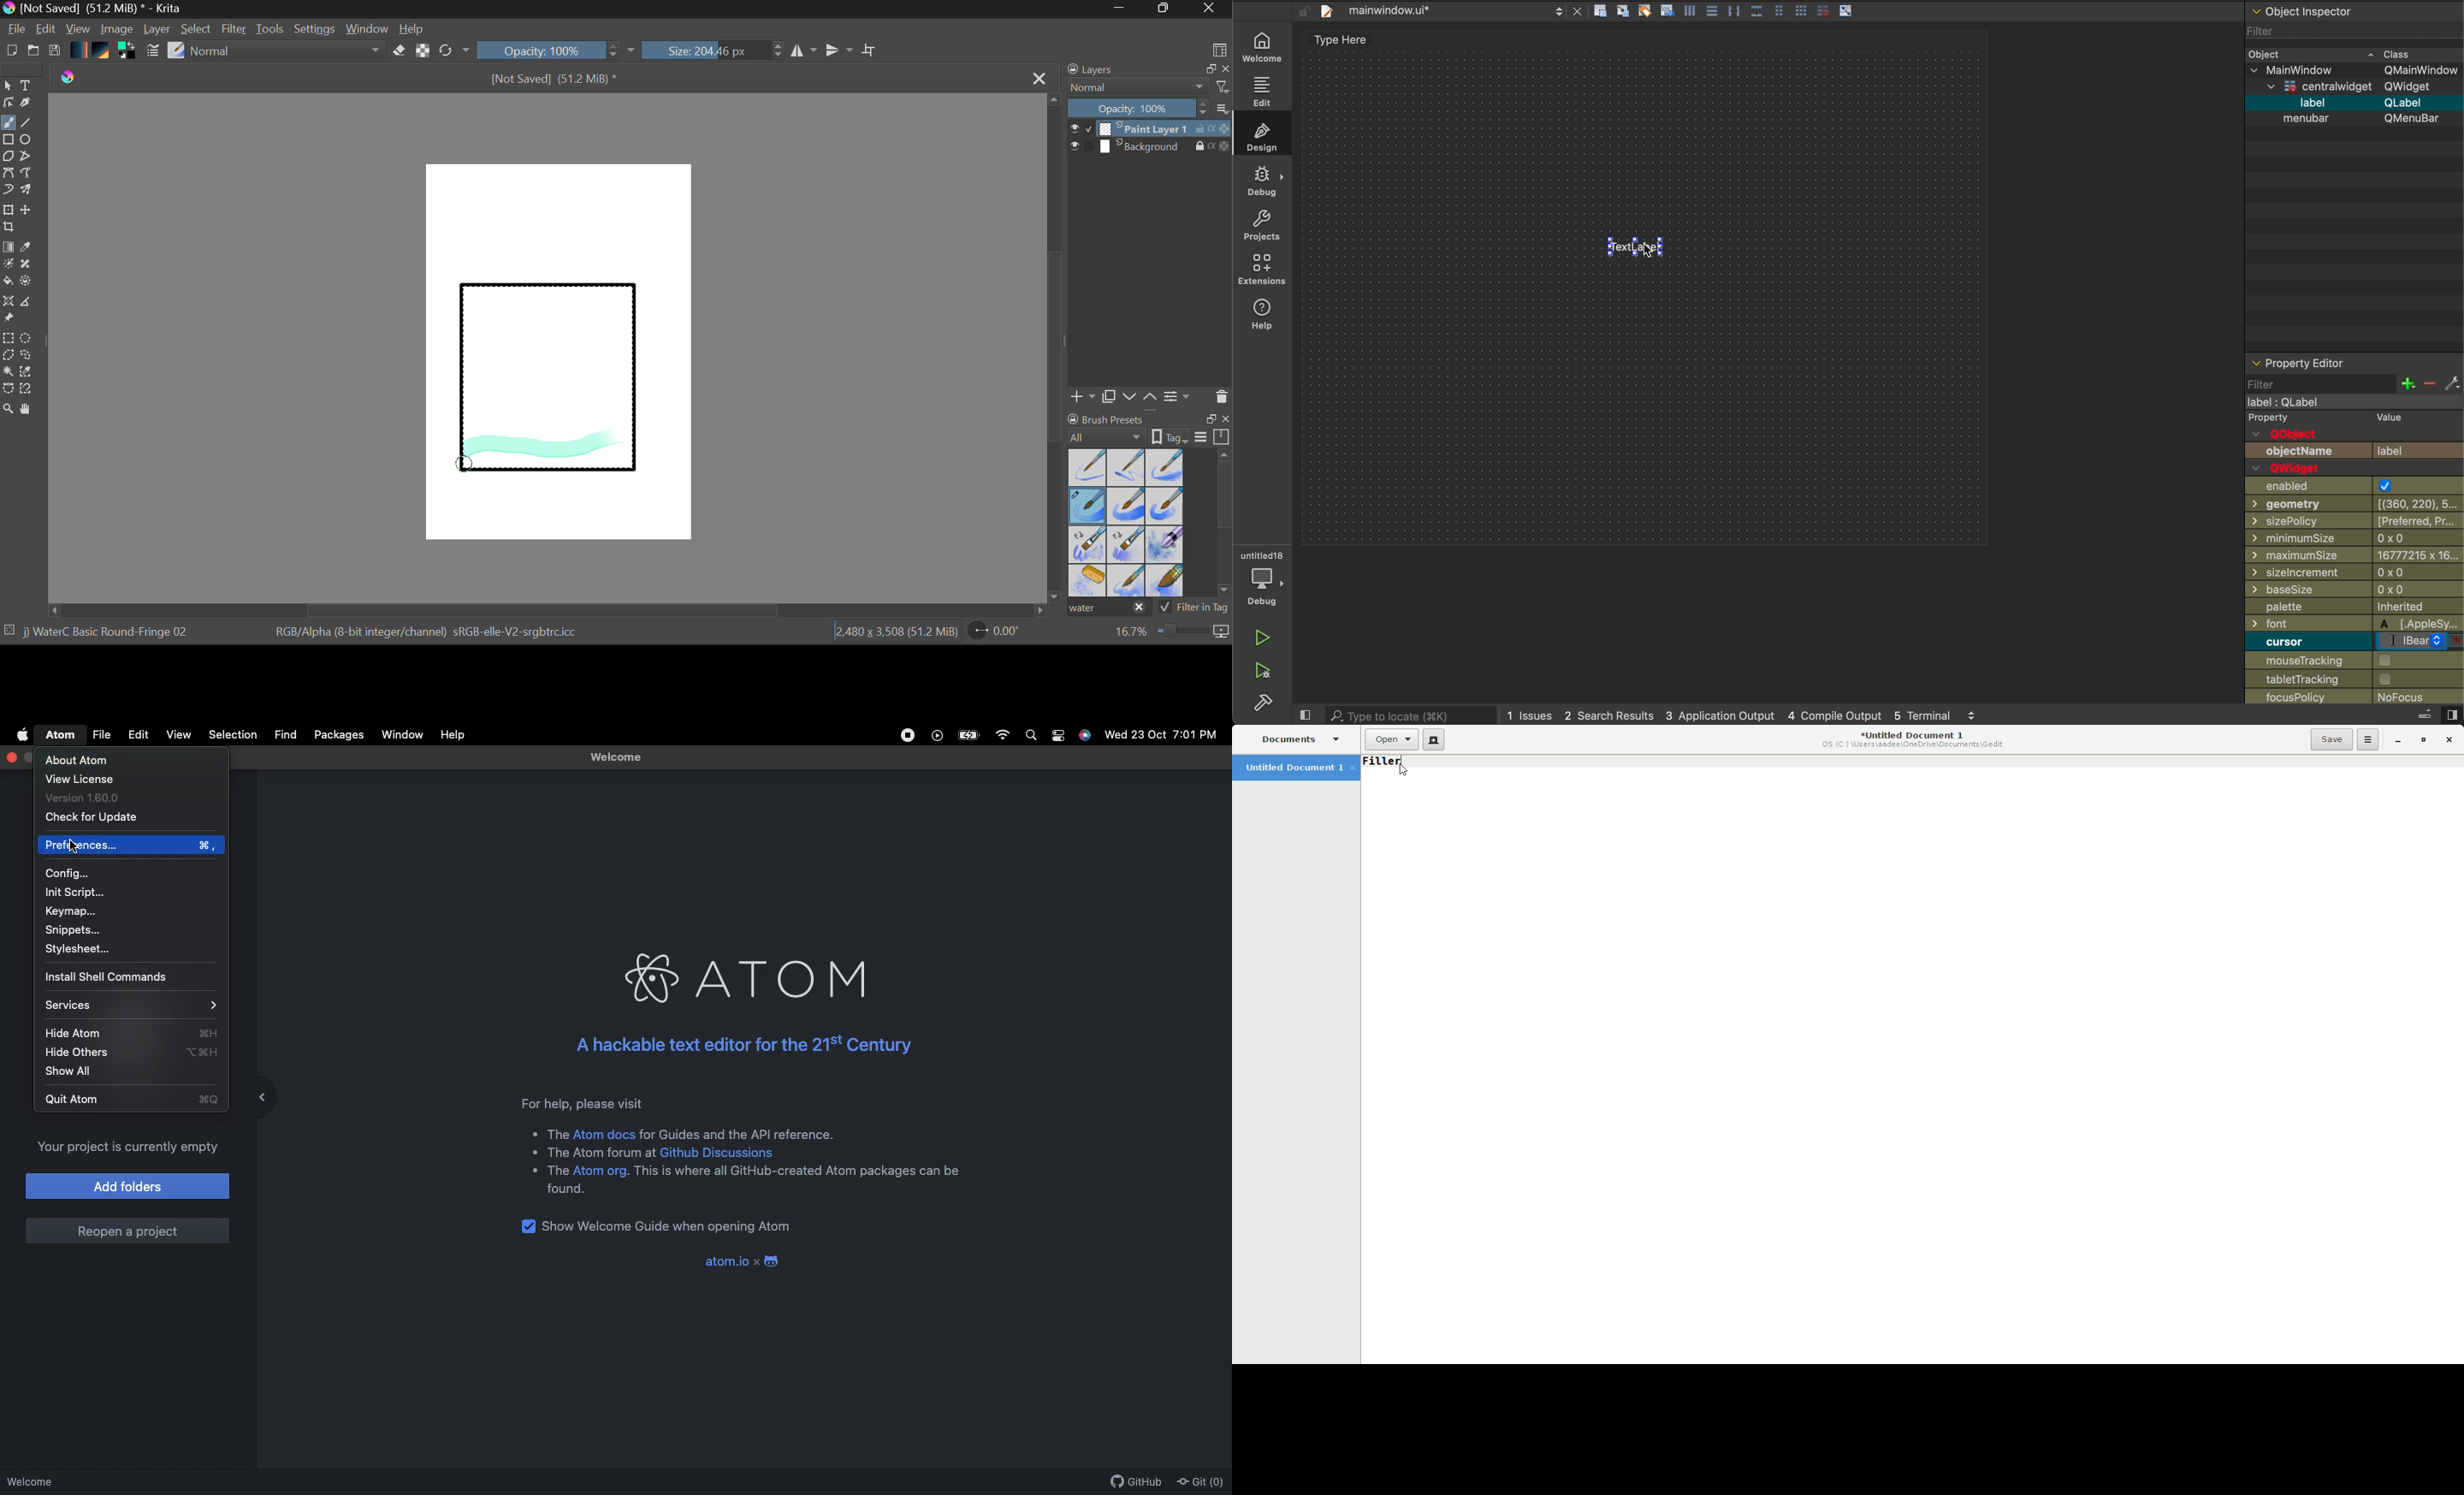 The width and height of the screenshot is (2464, 1512). What do you see at coordinates (1165, 546) in the screenshot?
I see `Water C - Special Blobs` at bounding box center [1165, 546].